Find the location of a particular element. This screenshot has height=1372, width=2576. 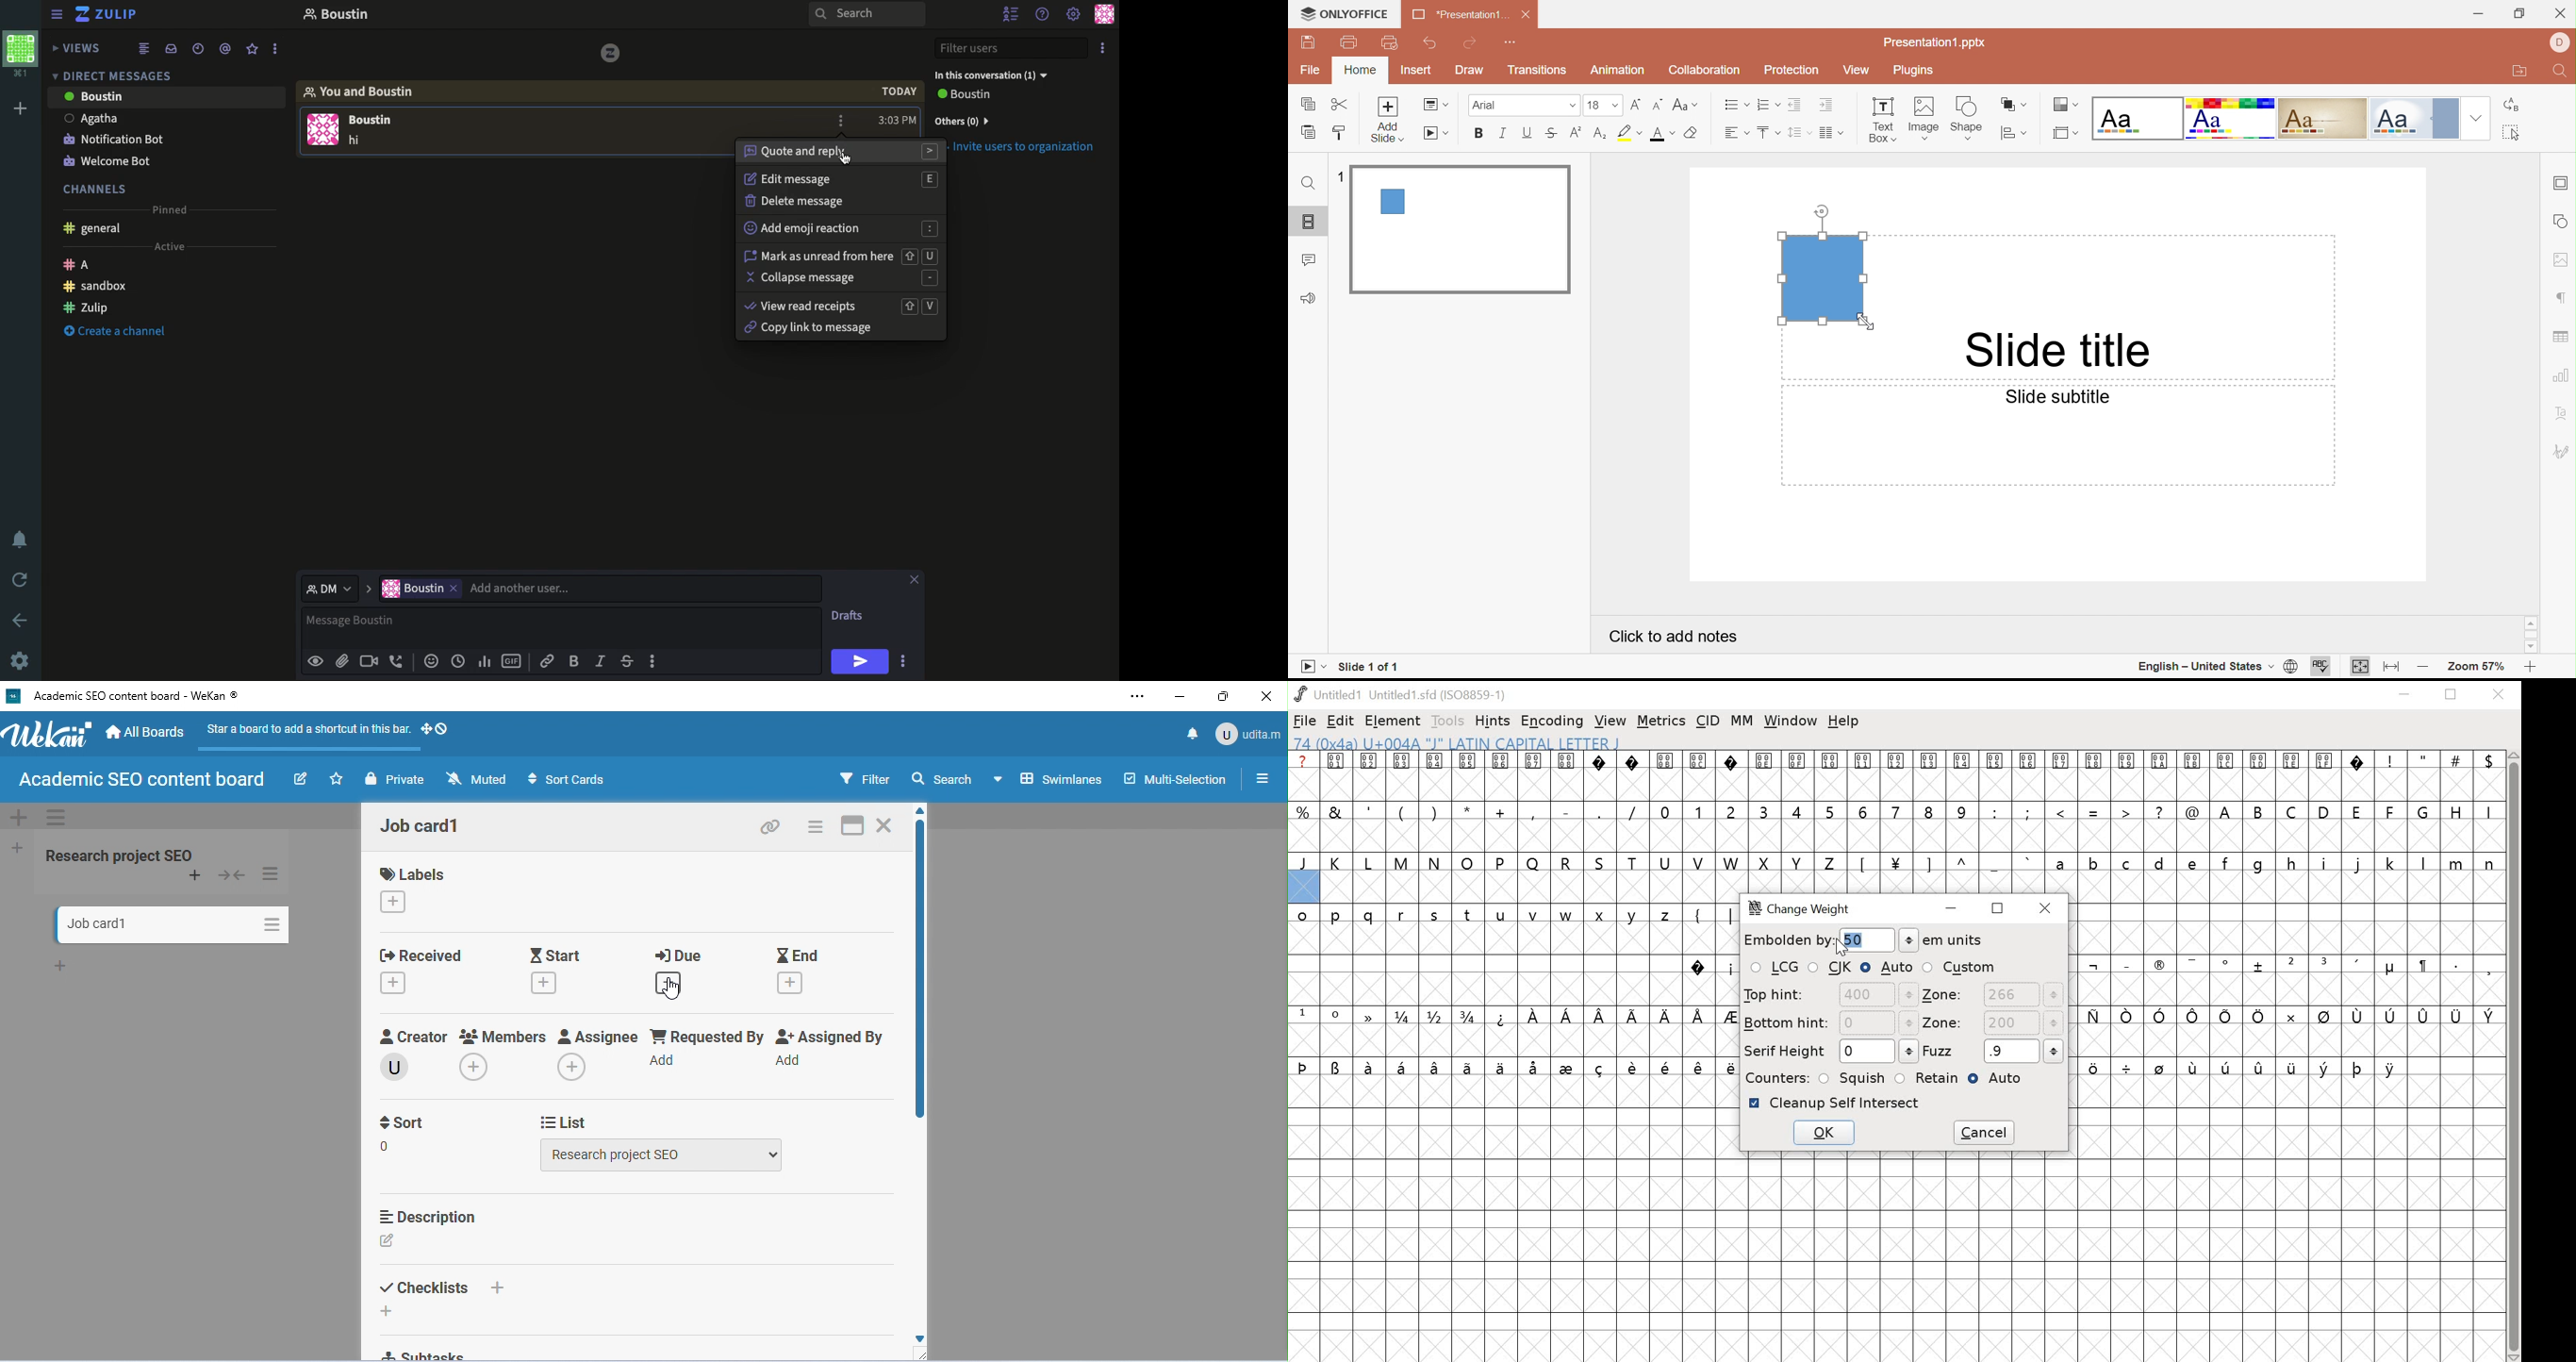

Hide users list is located at coordinates (1013, 13).